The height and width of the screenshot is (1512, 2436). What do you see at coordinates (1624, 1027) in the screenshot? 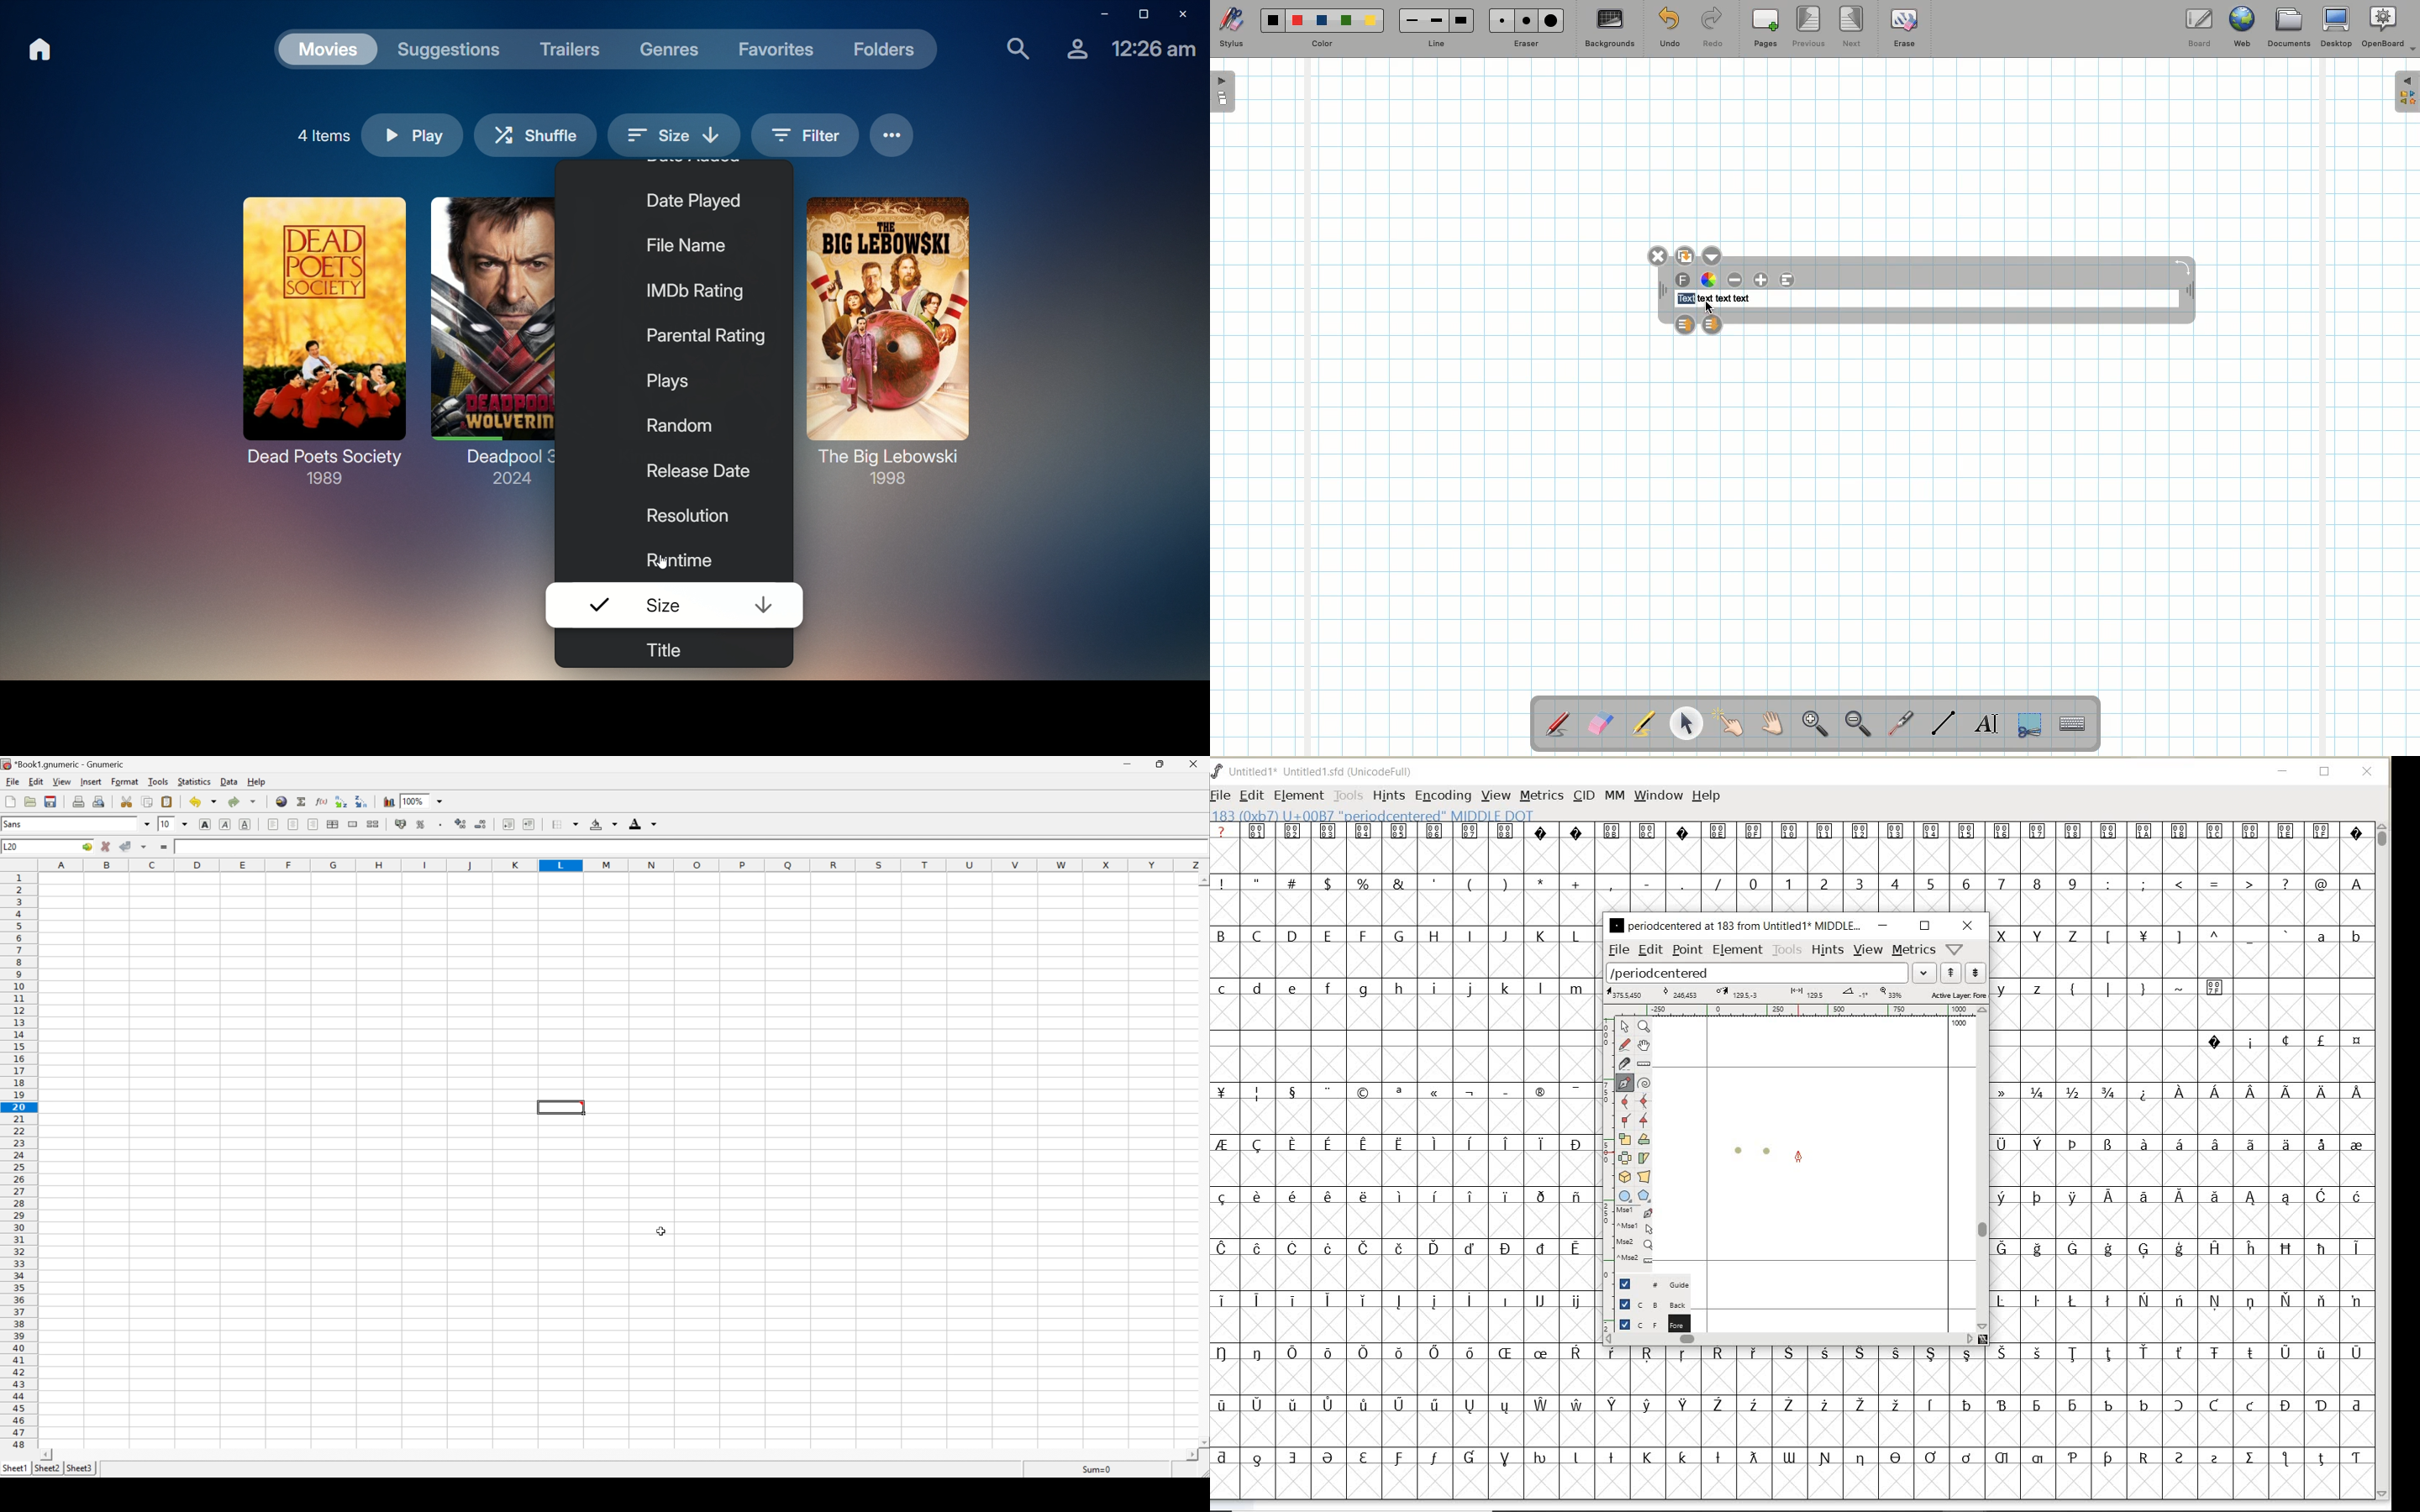
I see `pointer` at bounding box center [1624, 1027].